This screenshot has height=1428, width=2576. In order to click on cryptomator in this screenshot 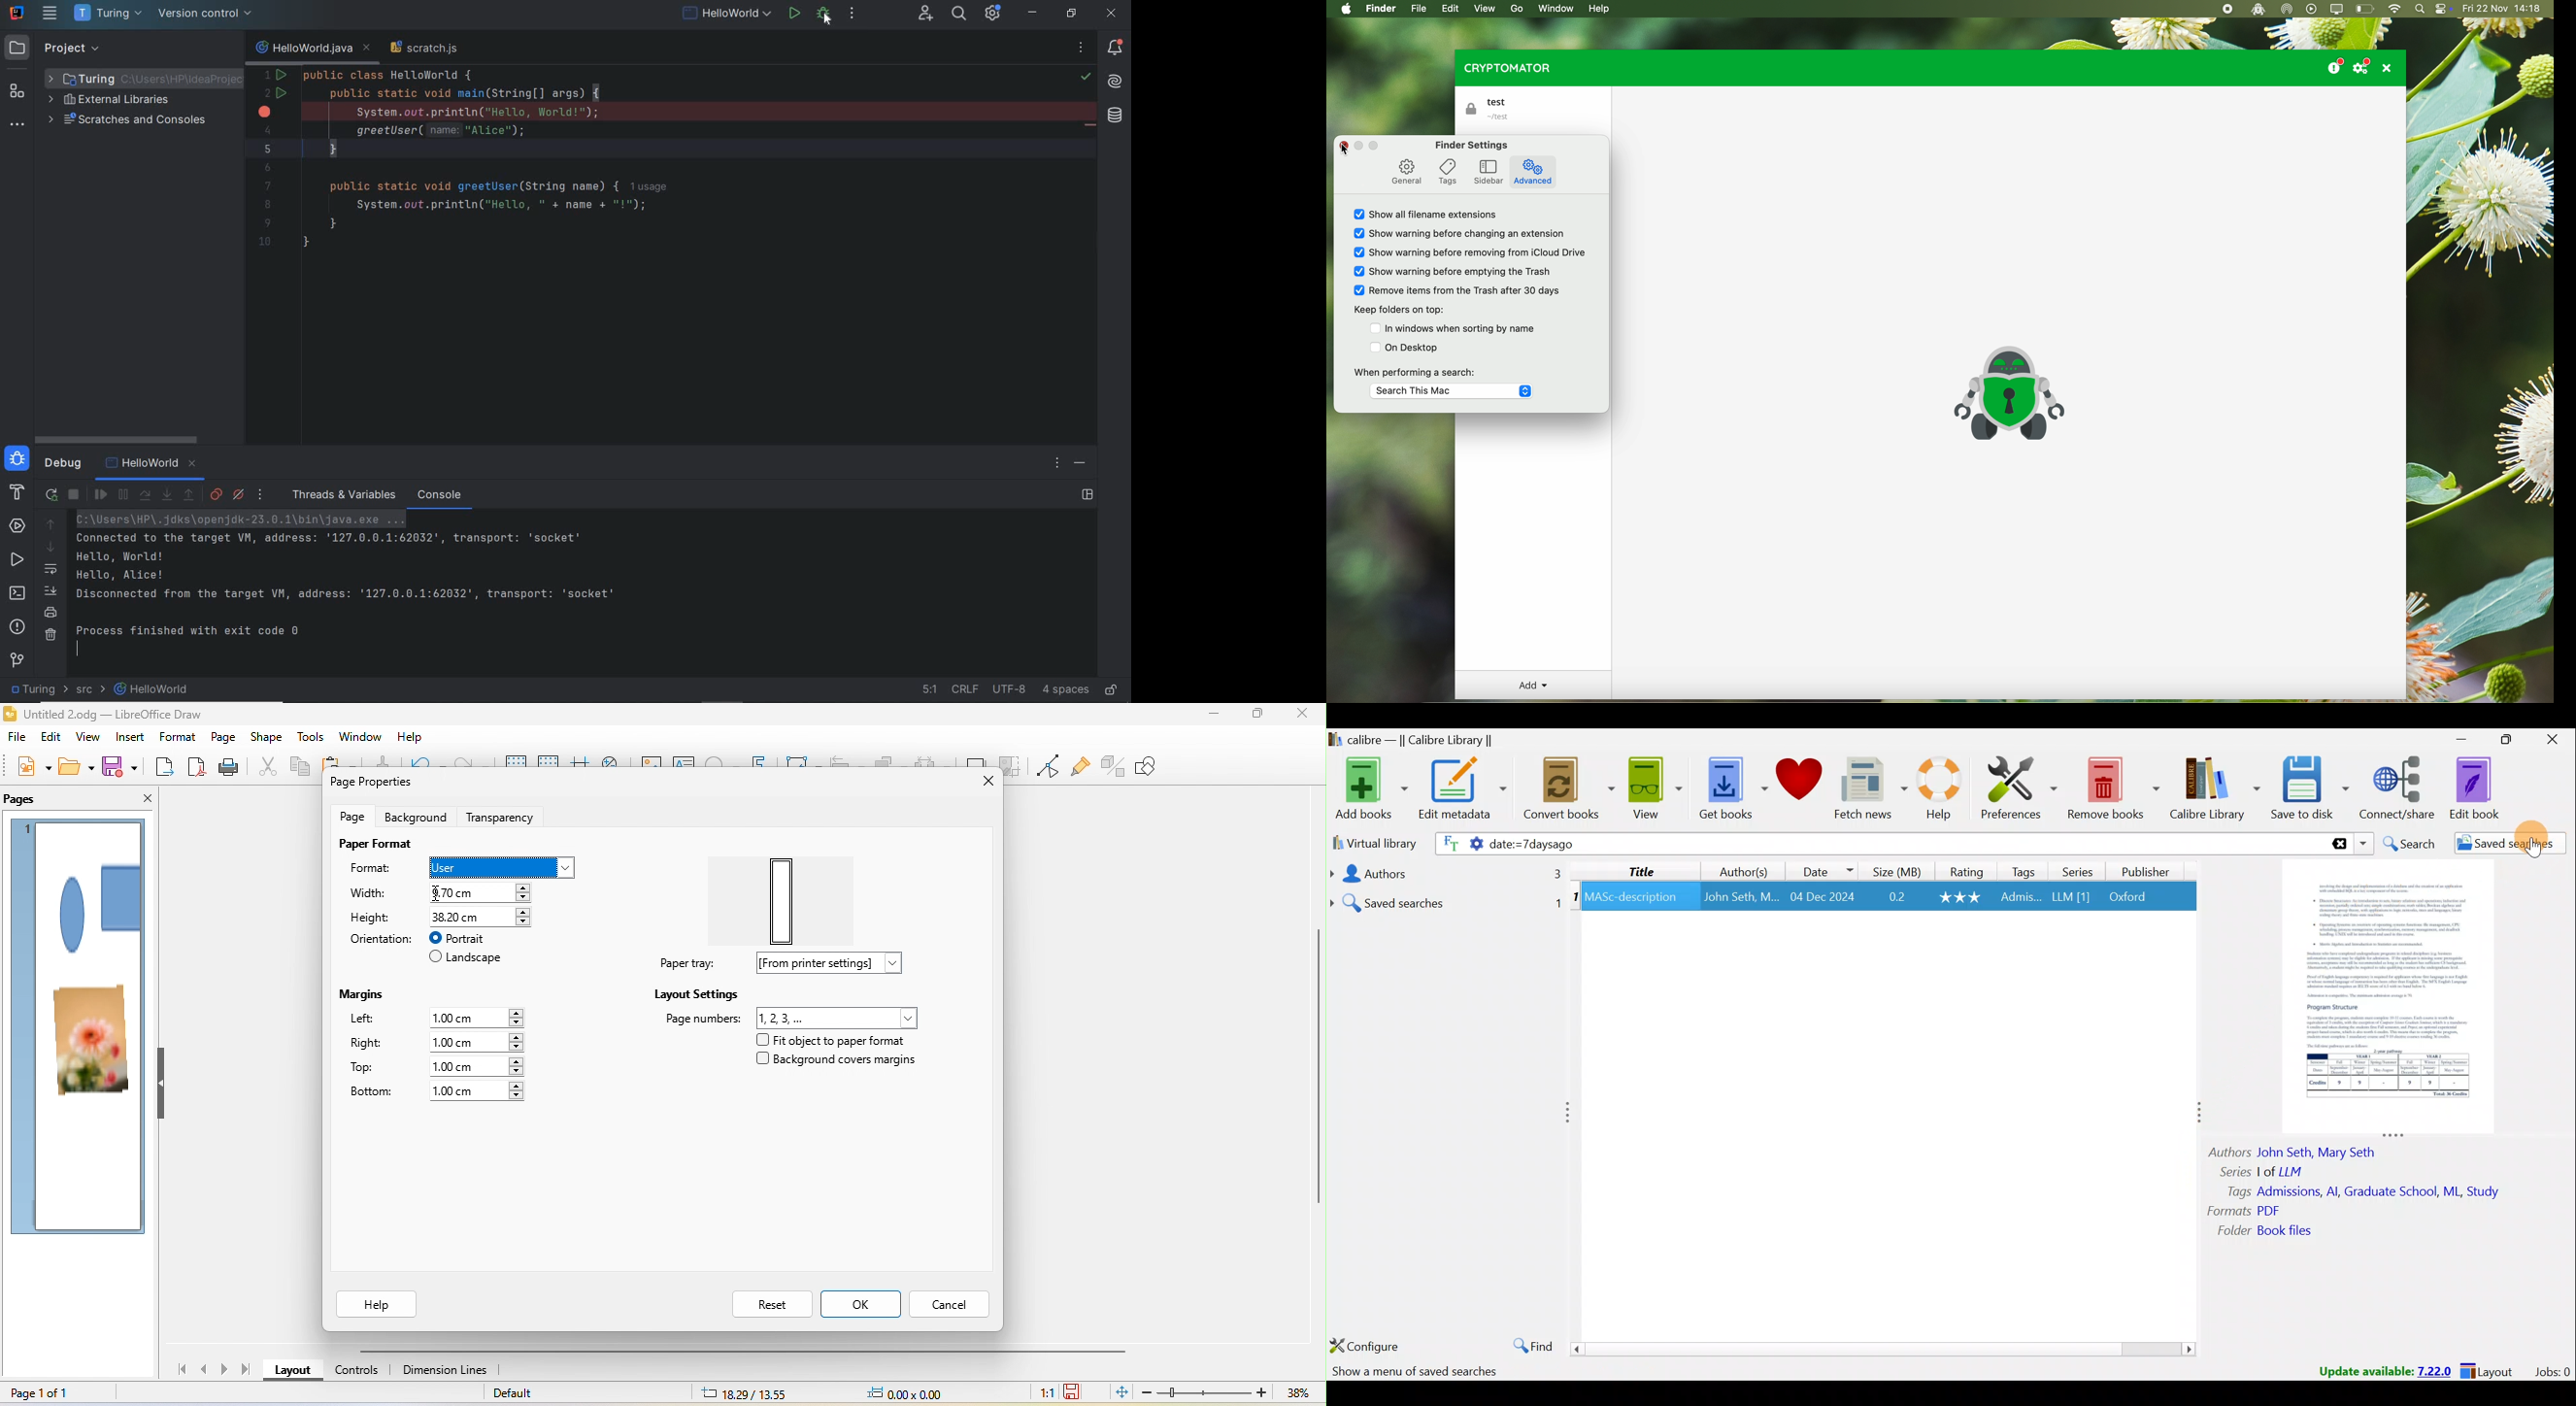, I will do `click(1505, 68)`.